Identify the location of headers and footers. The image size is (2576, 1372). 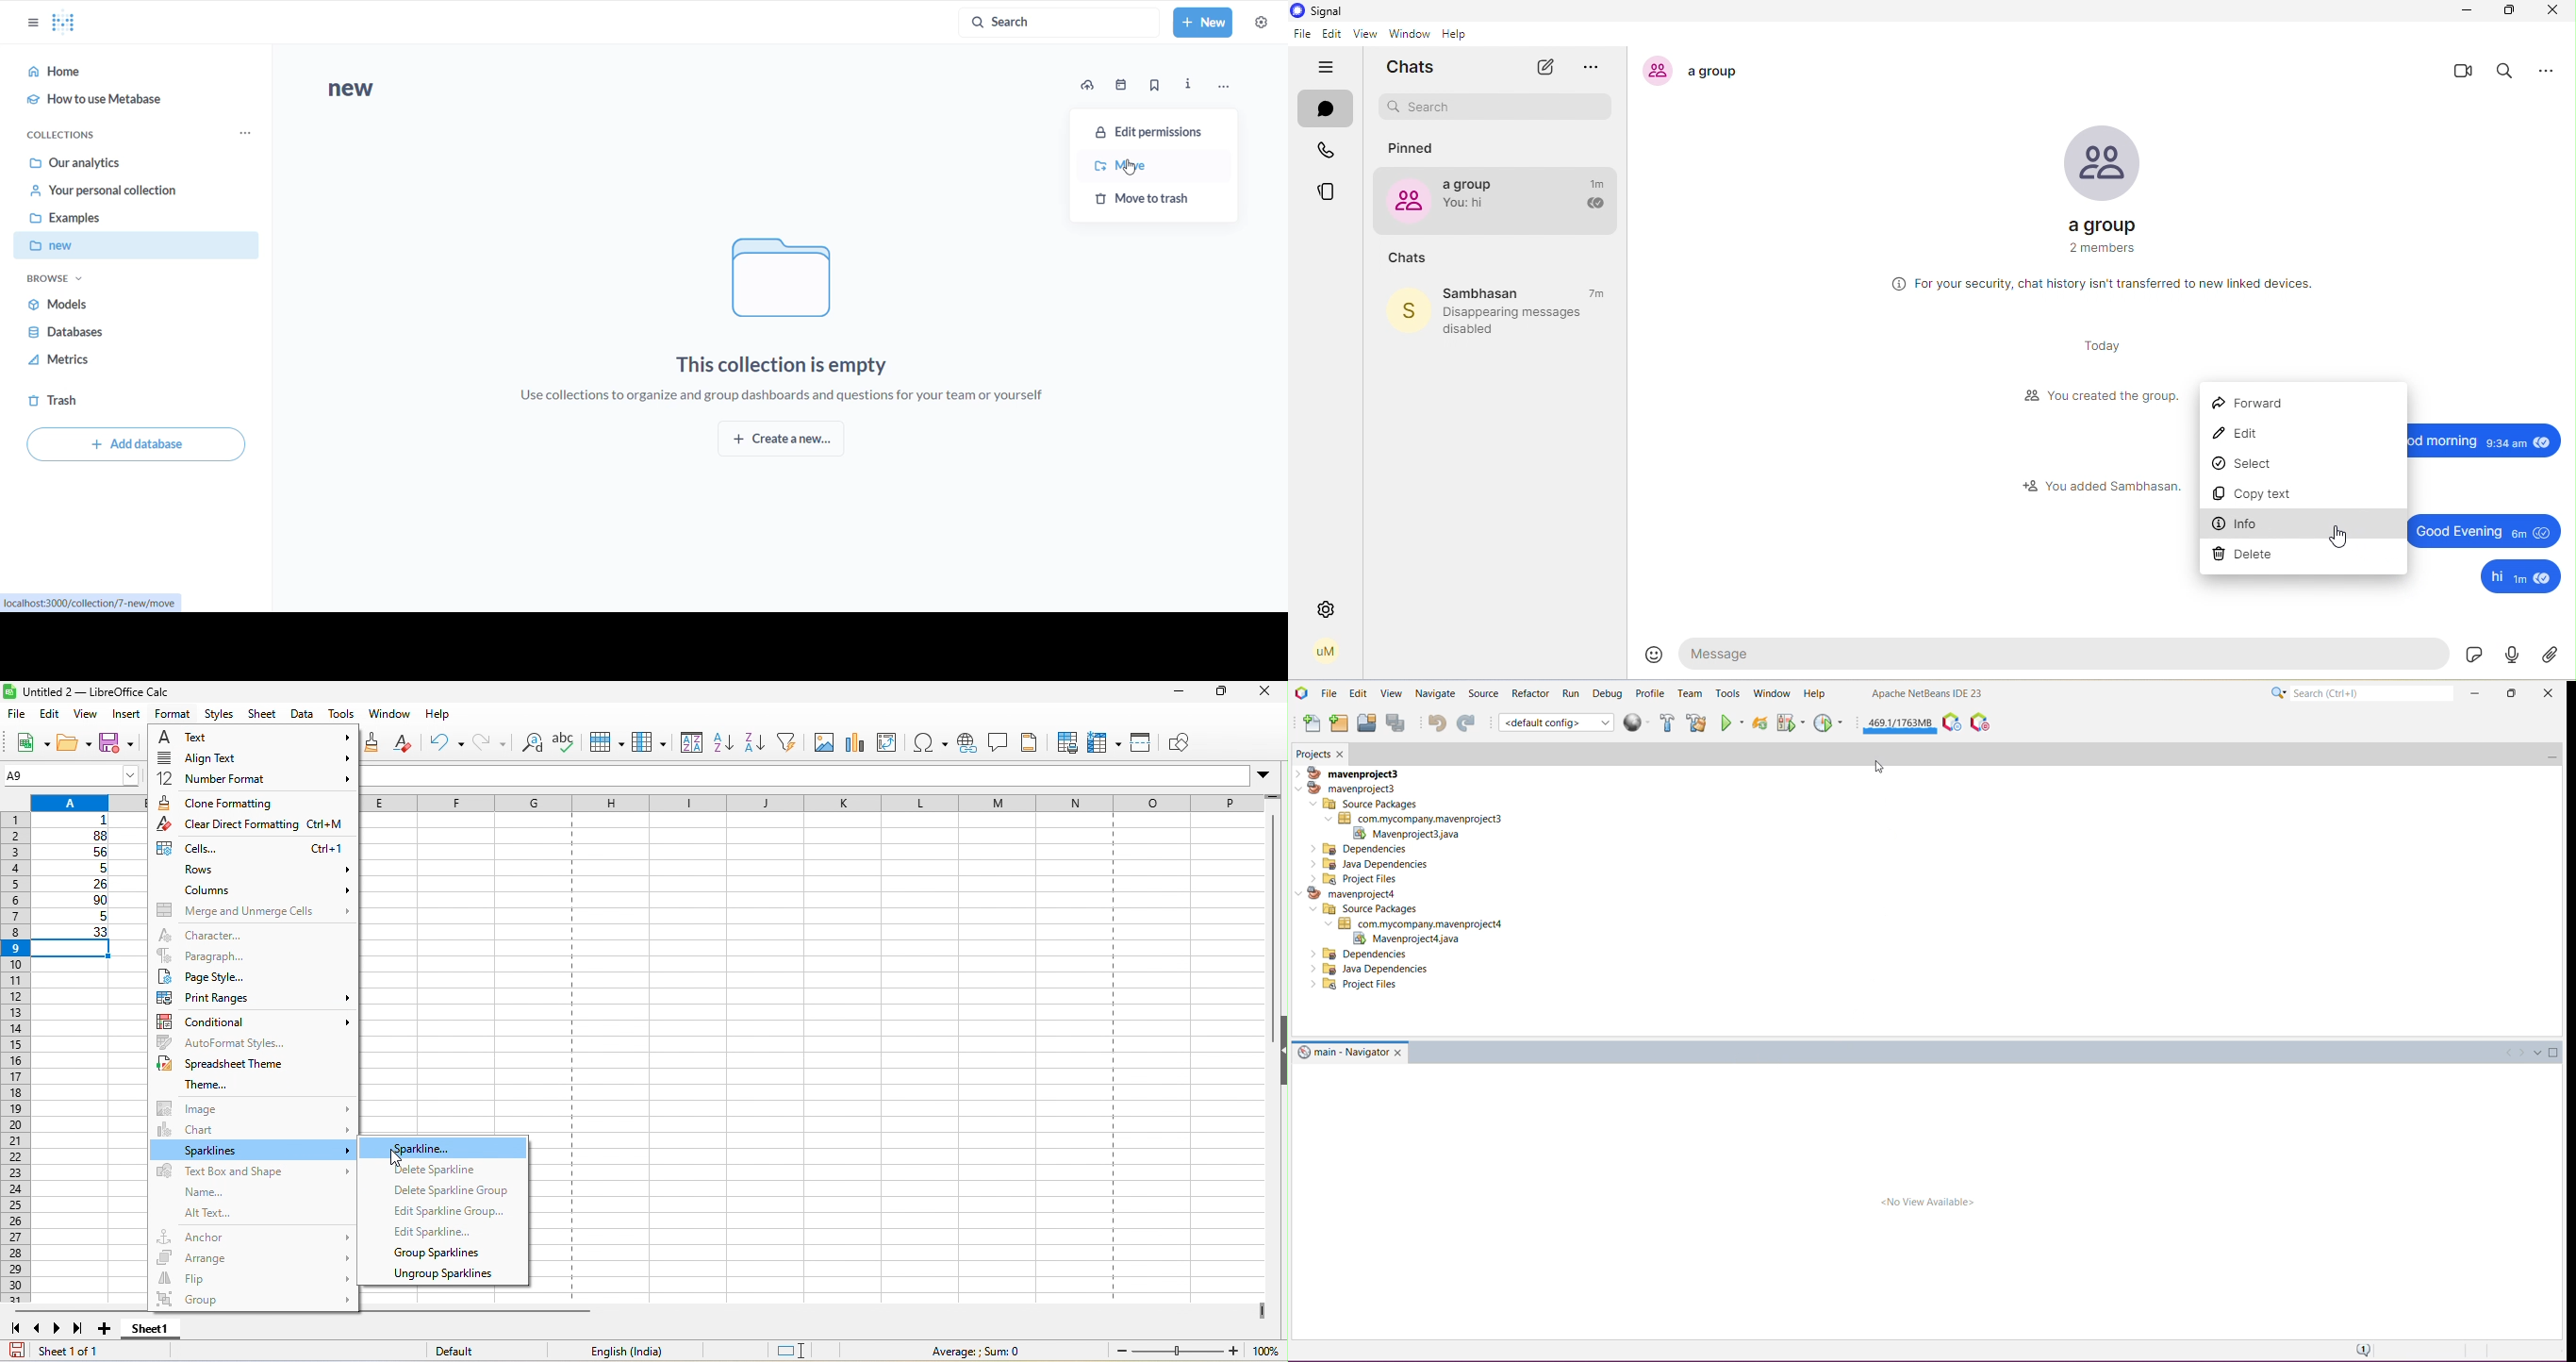
(1032, 742).